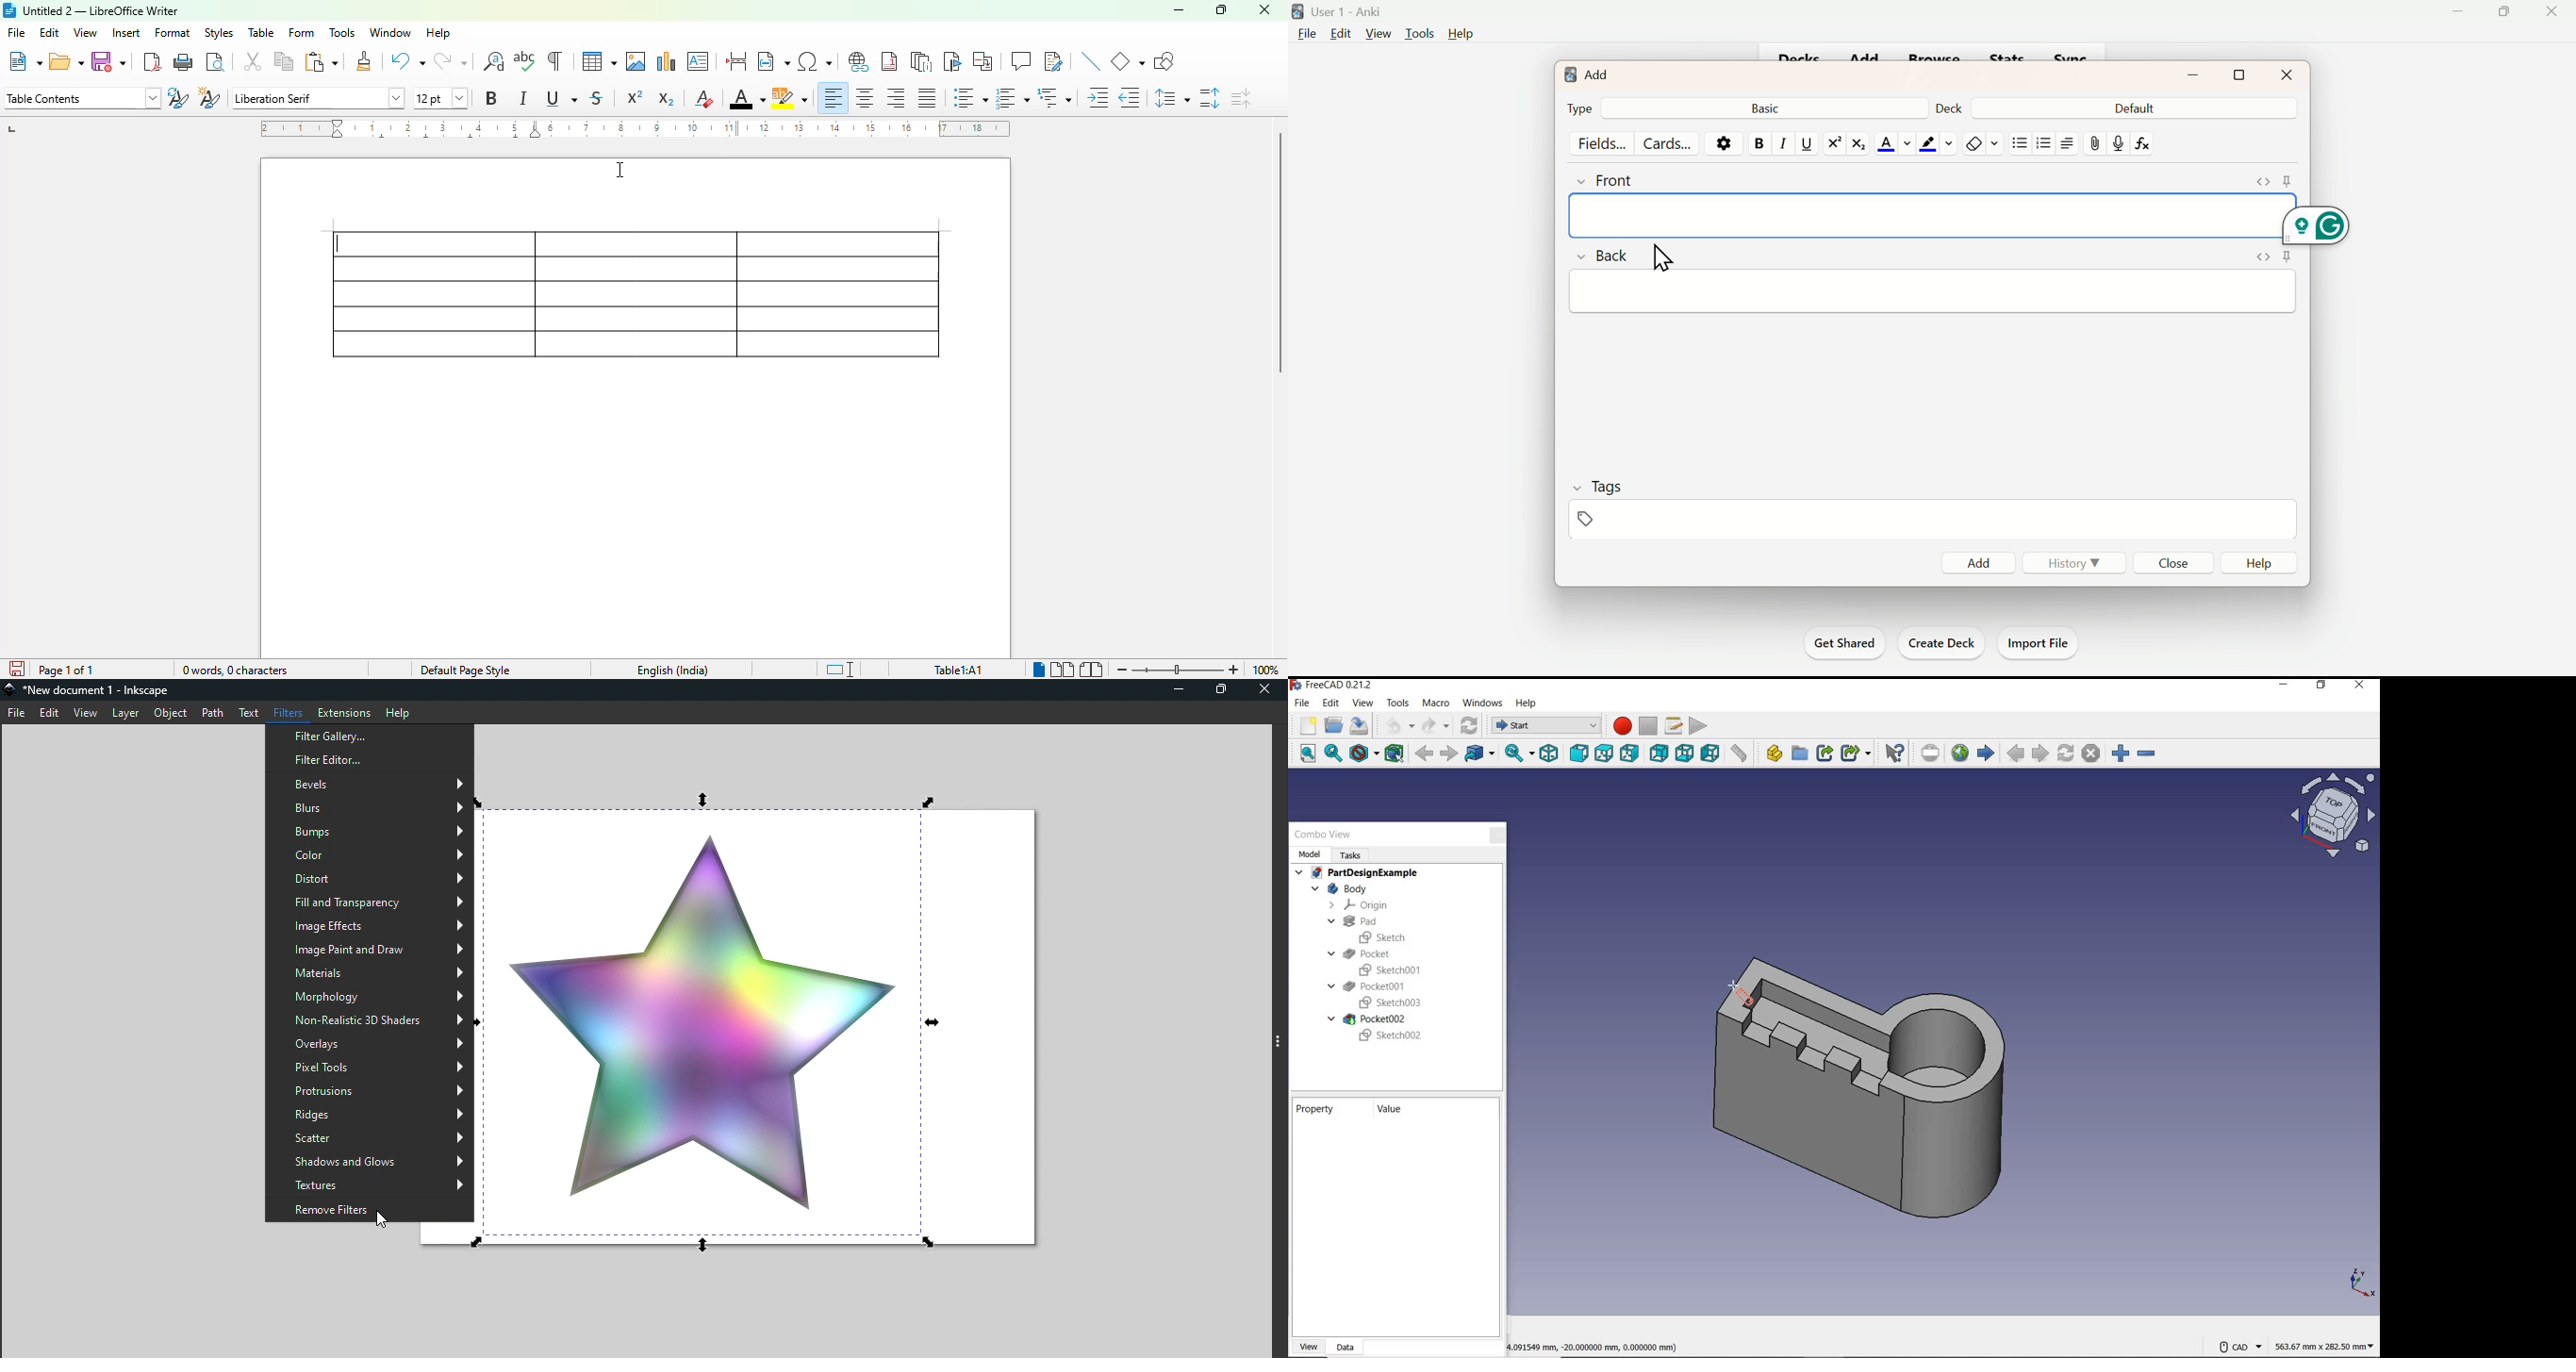  I want to click on isometric, so click(1550, 754).